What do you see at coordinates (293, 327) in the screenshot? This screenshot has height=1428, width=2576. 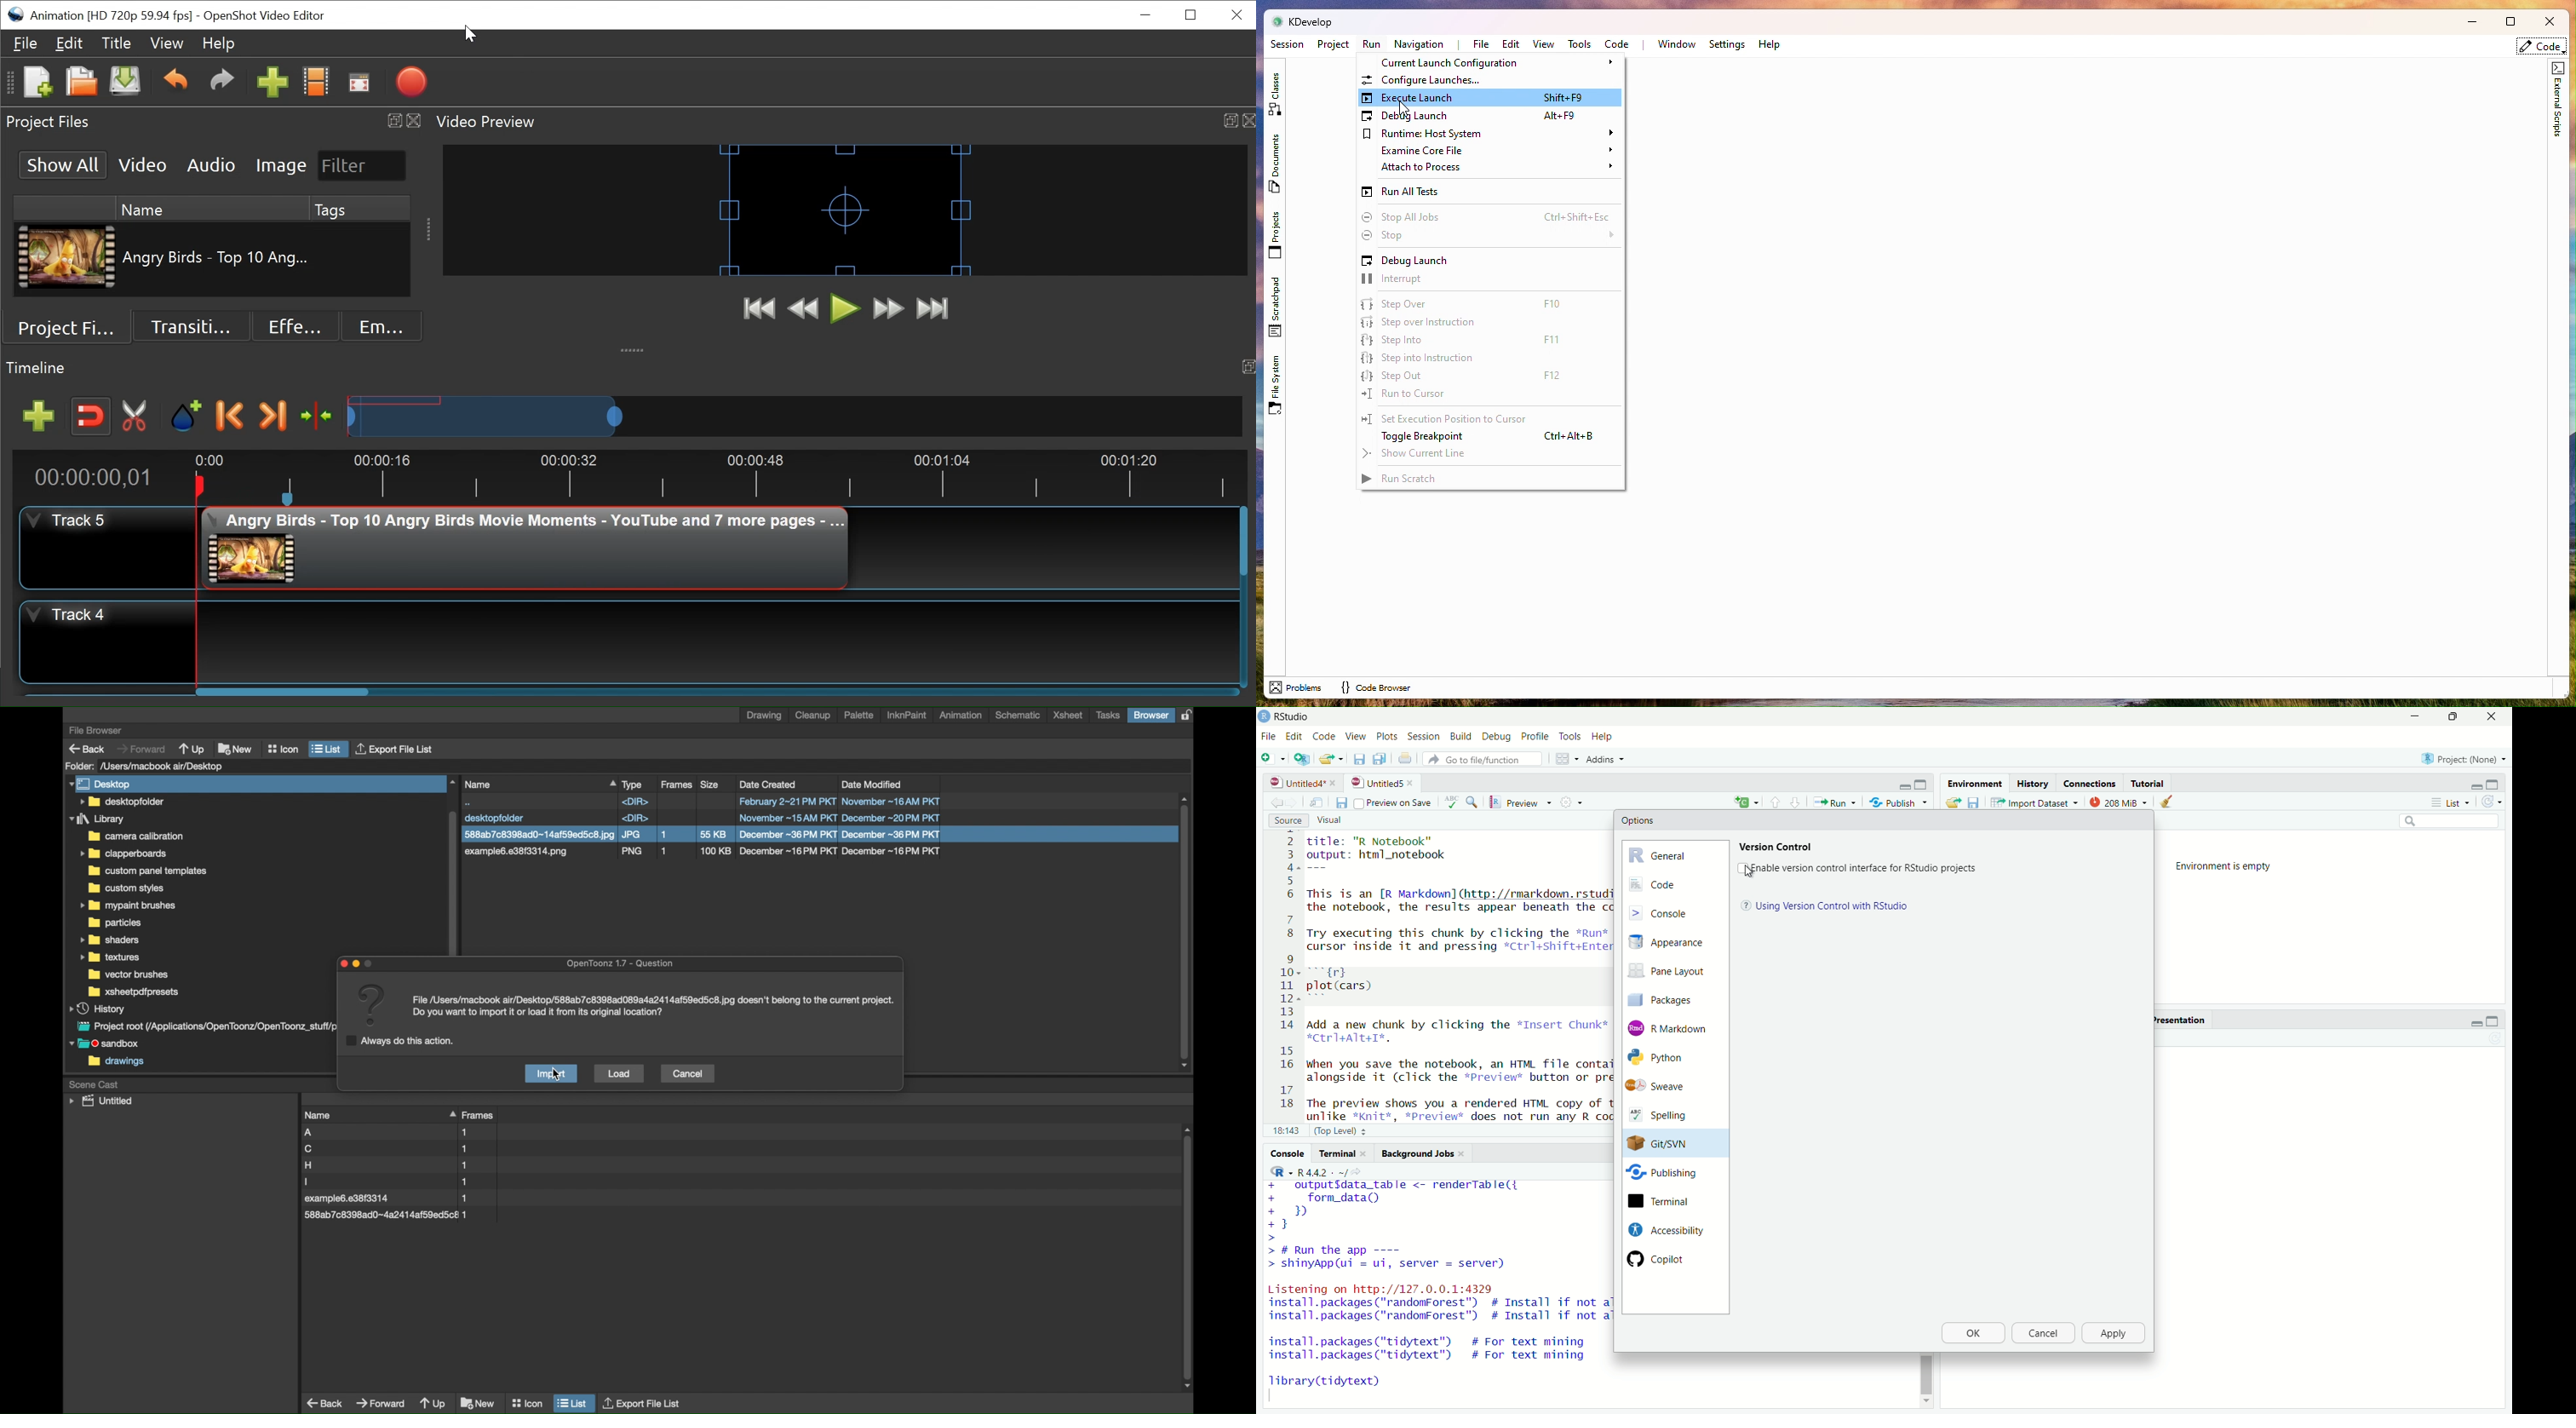 I see `Effects` at bounding box center [293, 327].